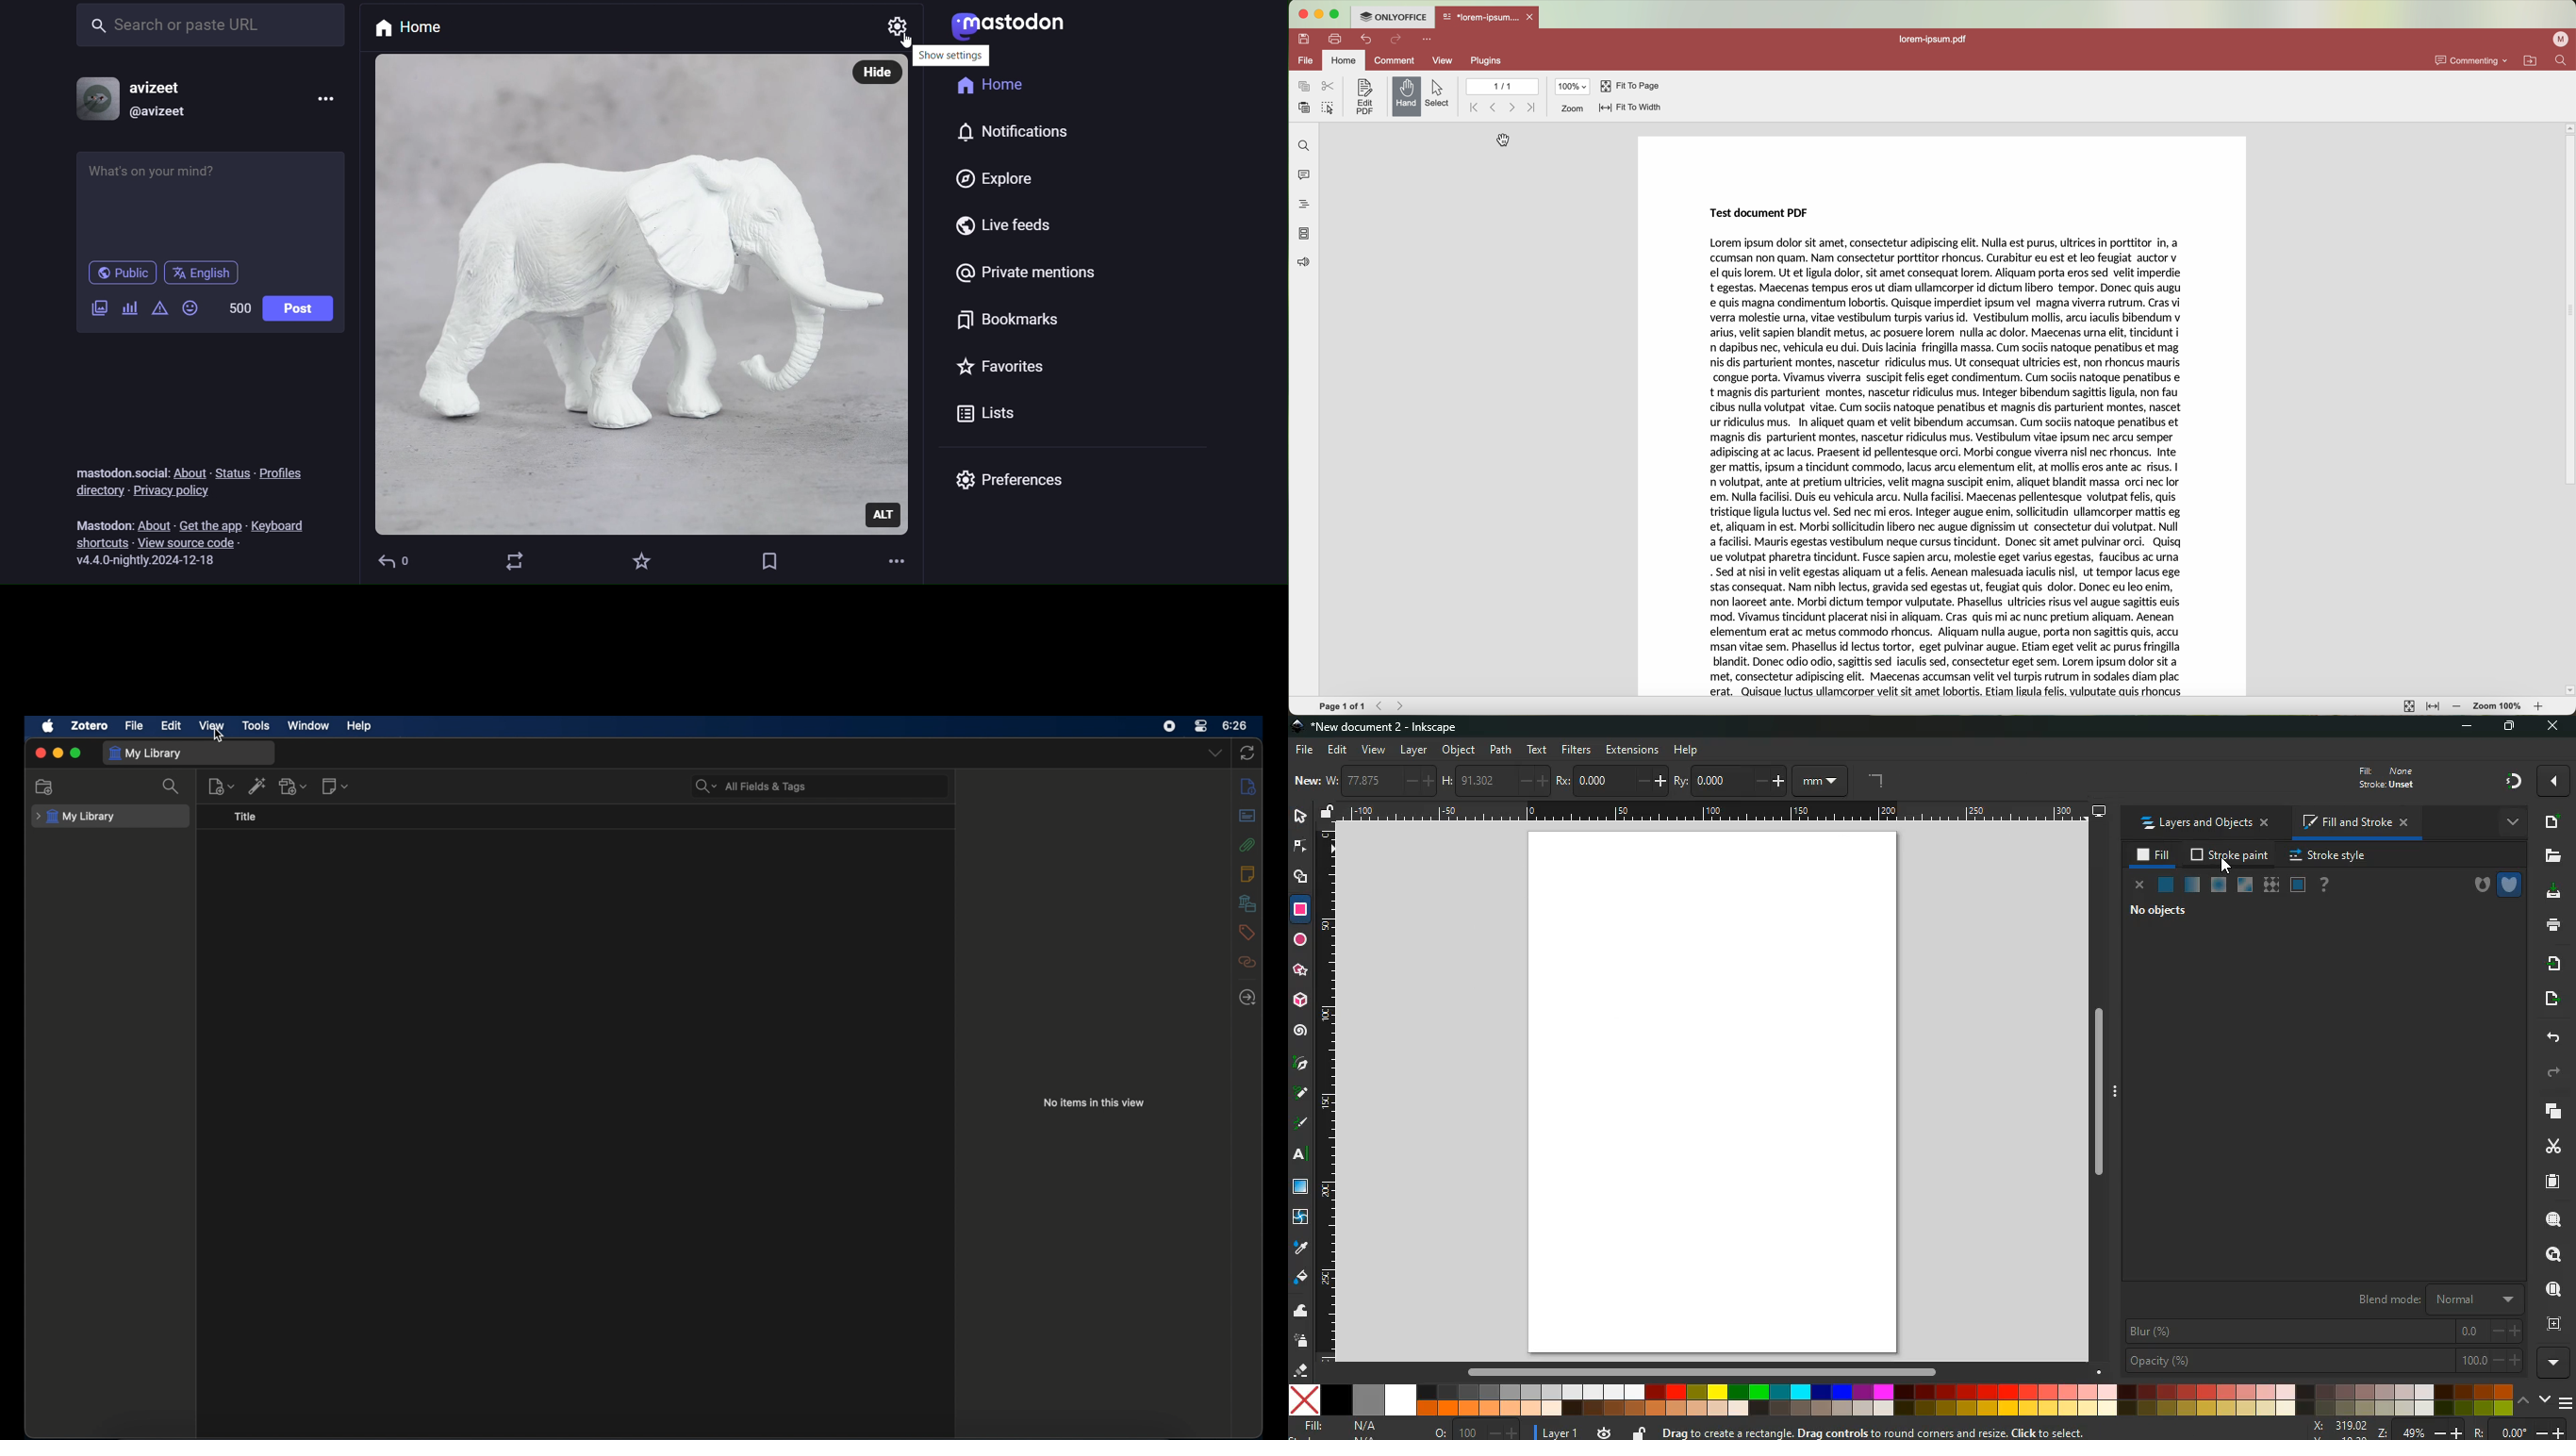 This screenshot has height=1456, width=2576. Describe the element at coordinates (120, 274) in the screenshot. I see `Public` at that location.